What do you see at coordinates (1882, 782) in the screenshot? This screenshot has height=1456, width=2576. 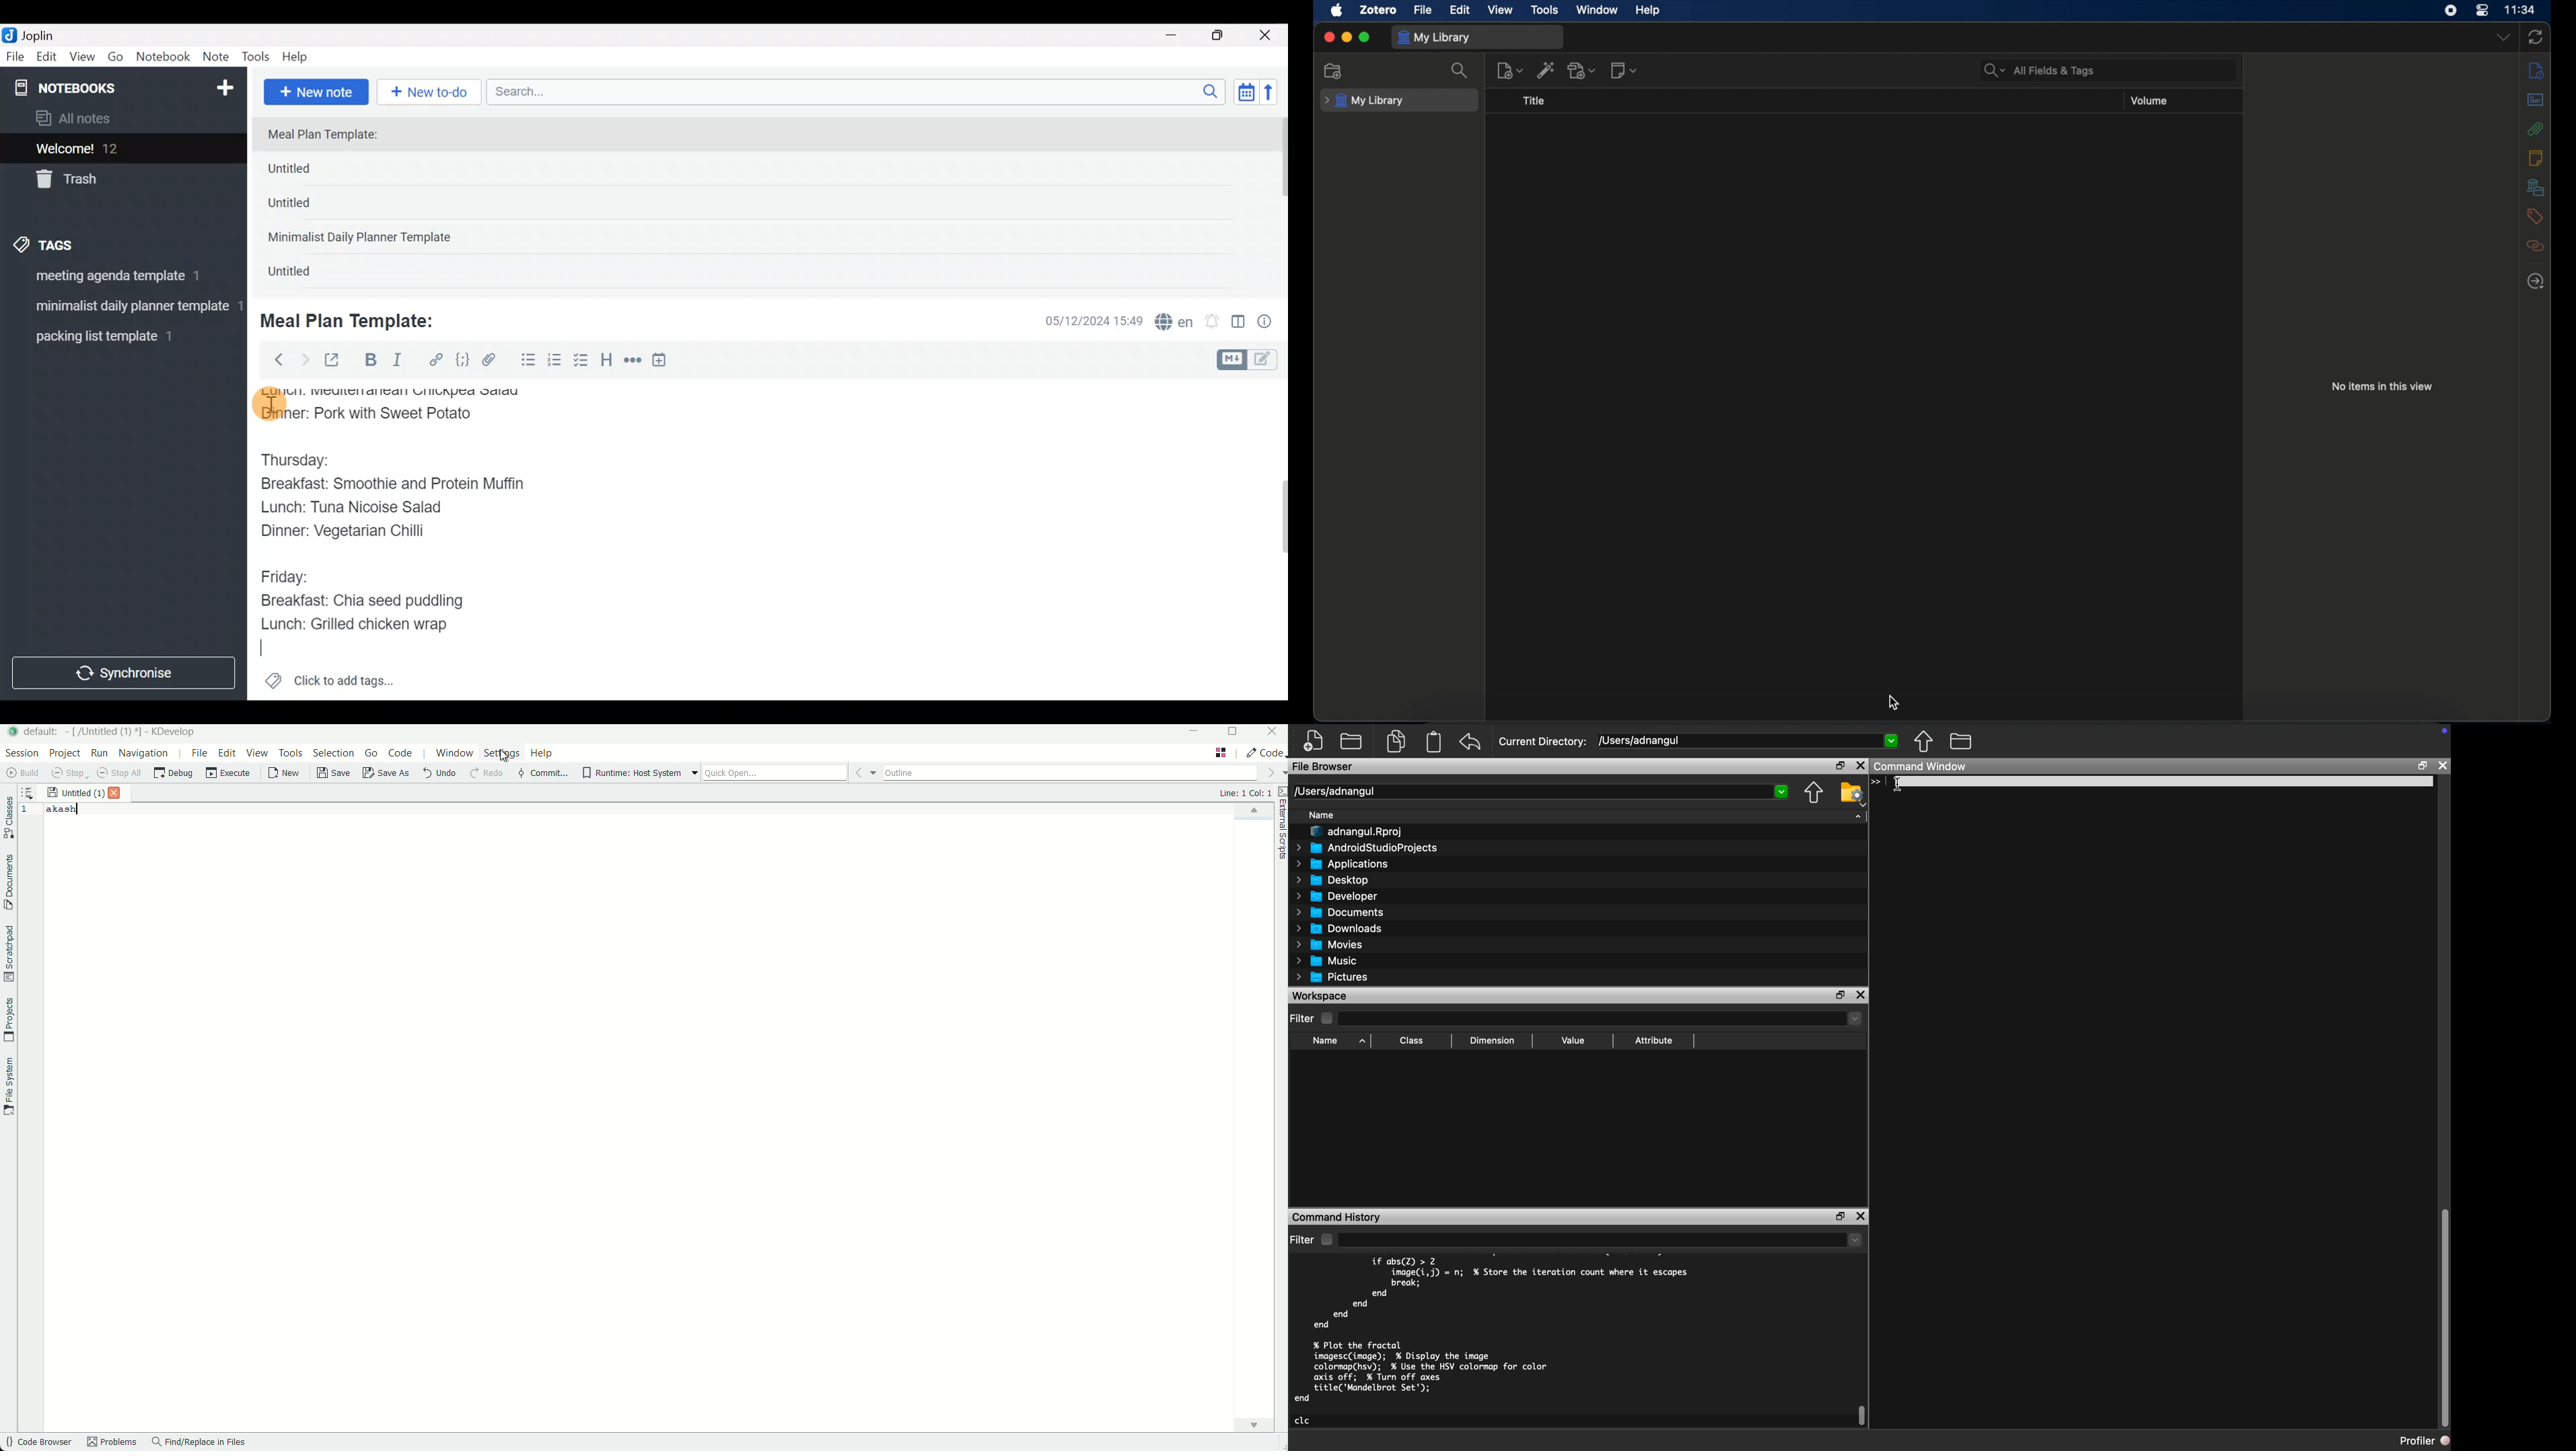 I see `Typing indicator` at bounding box center [1882, 782].